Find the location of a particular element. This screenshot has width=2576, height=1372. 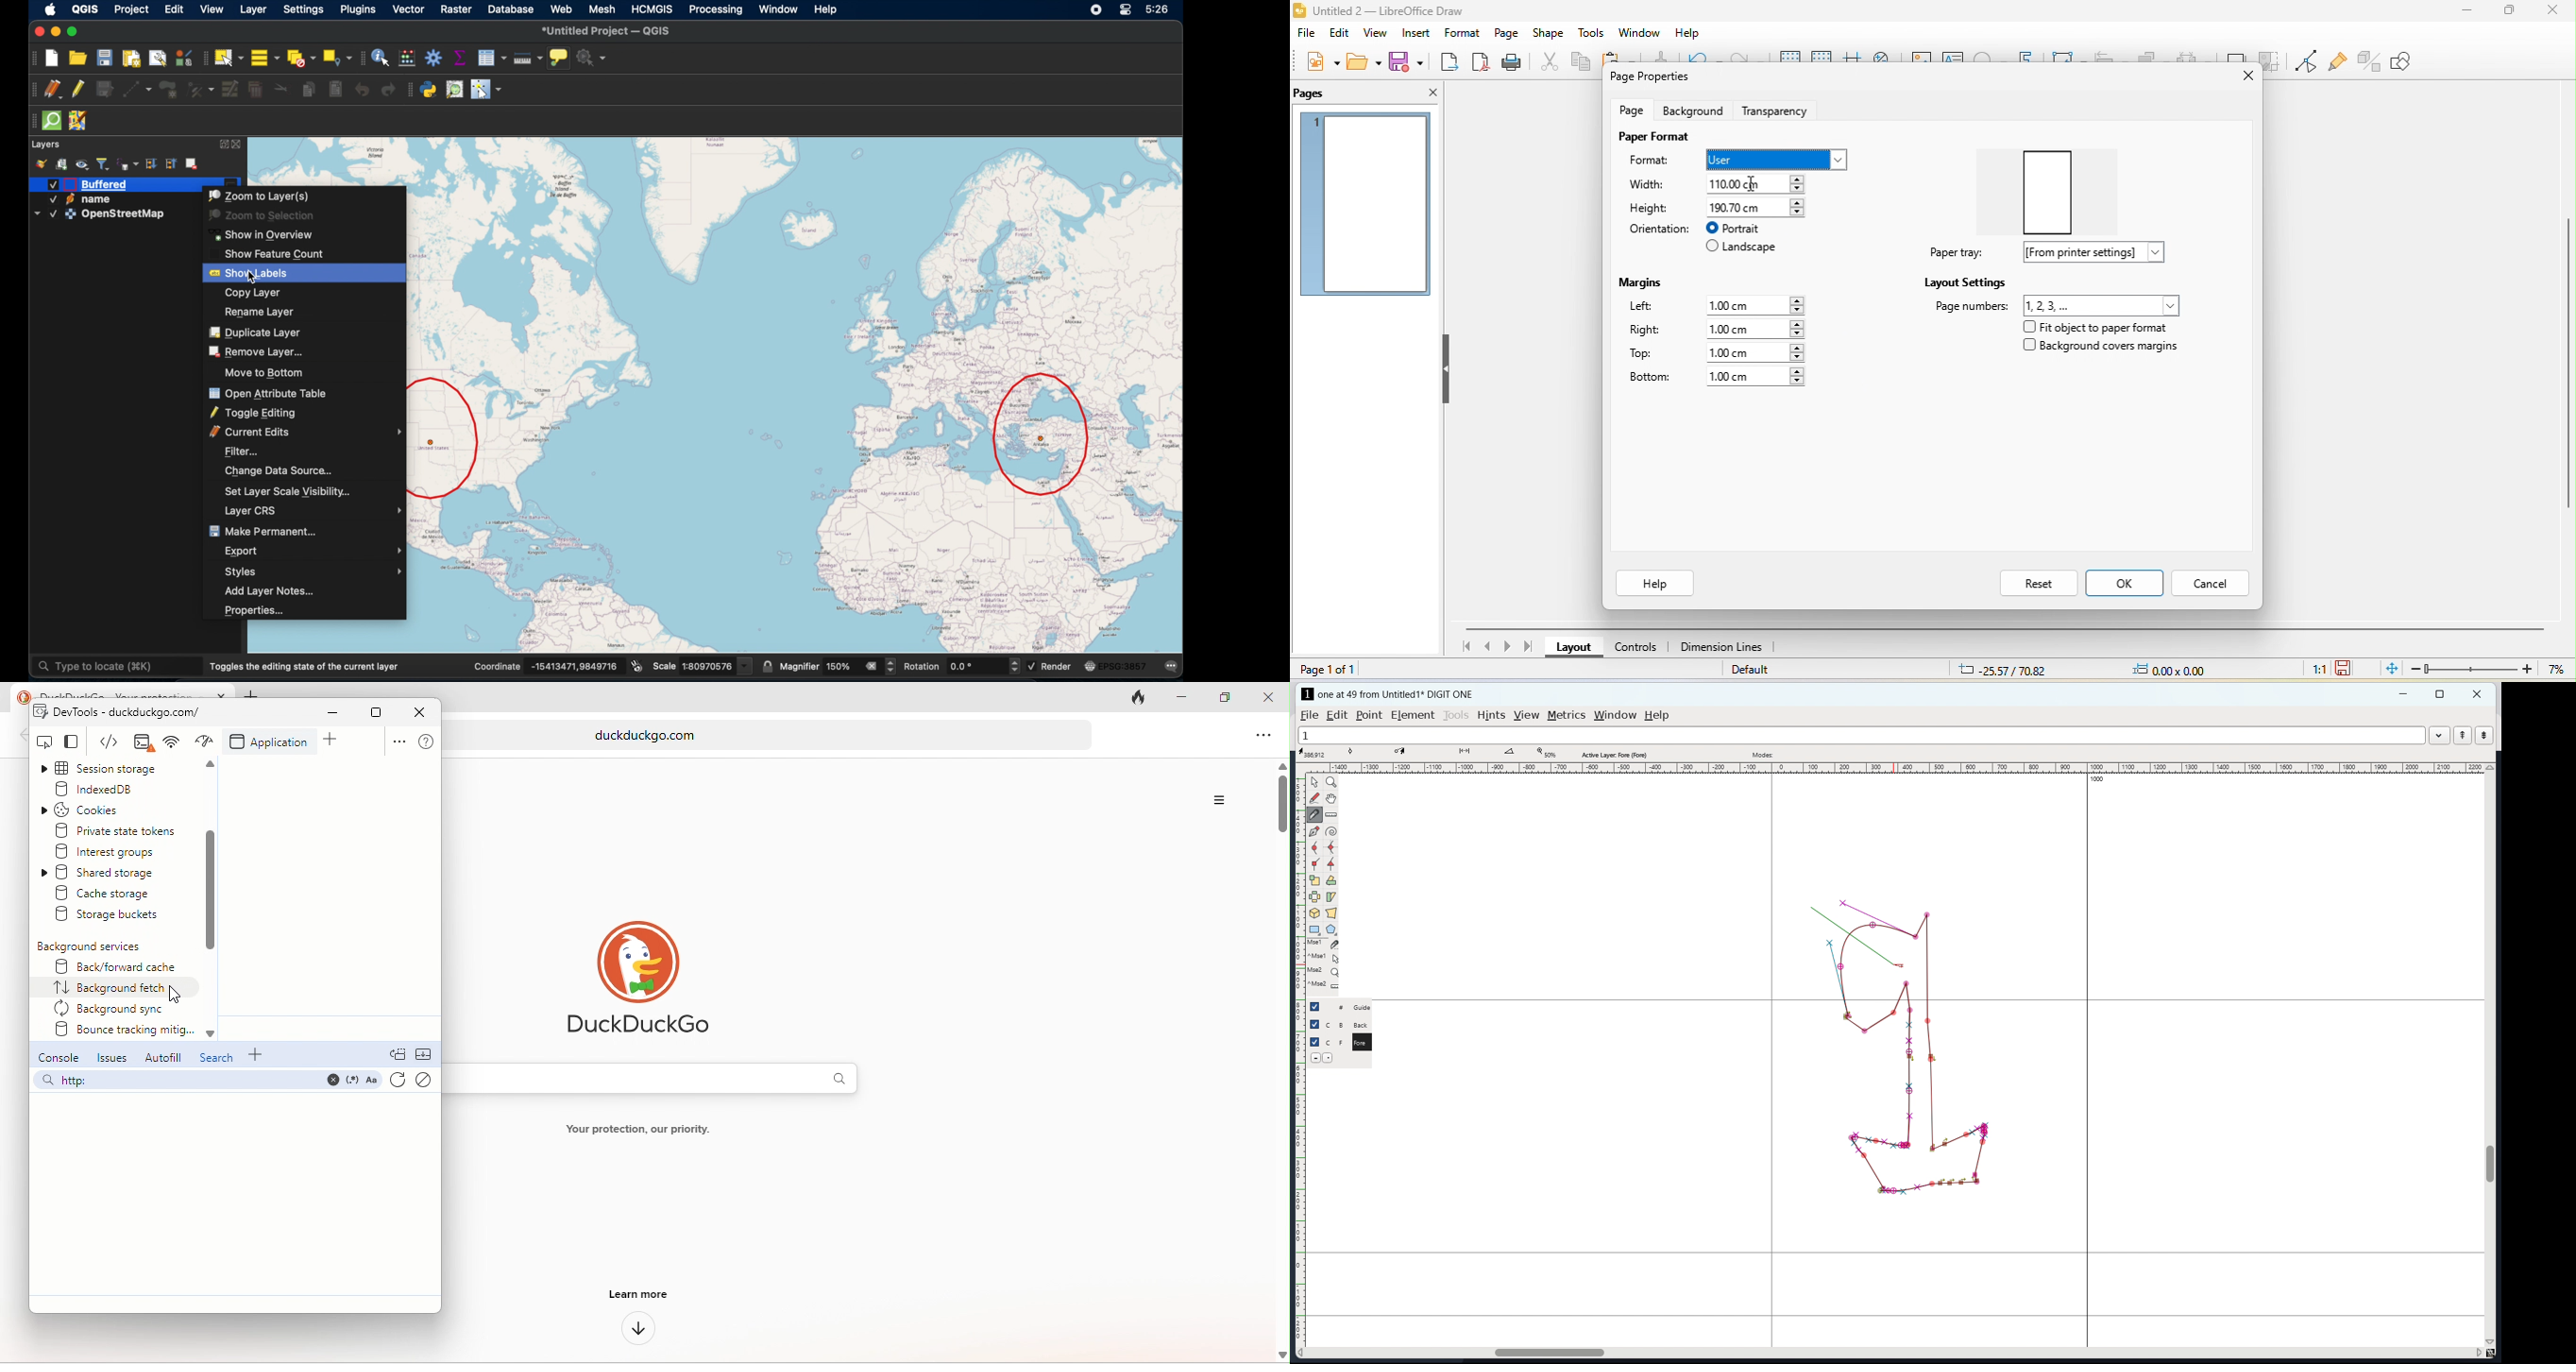

vertex tool is located at coordinates (200, 88).